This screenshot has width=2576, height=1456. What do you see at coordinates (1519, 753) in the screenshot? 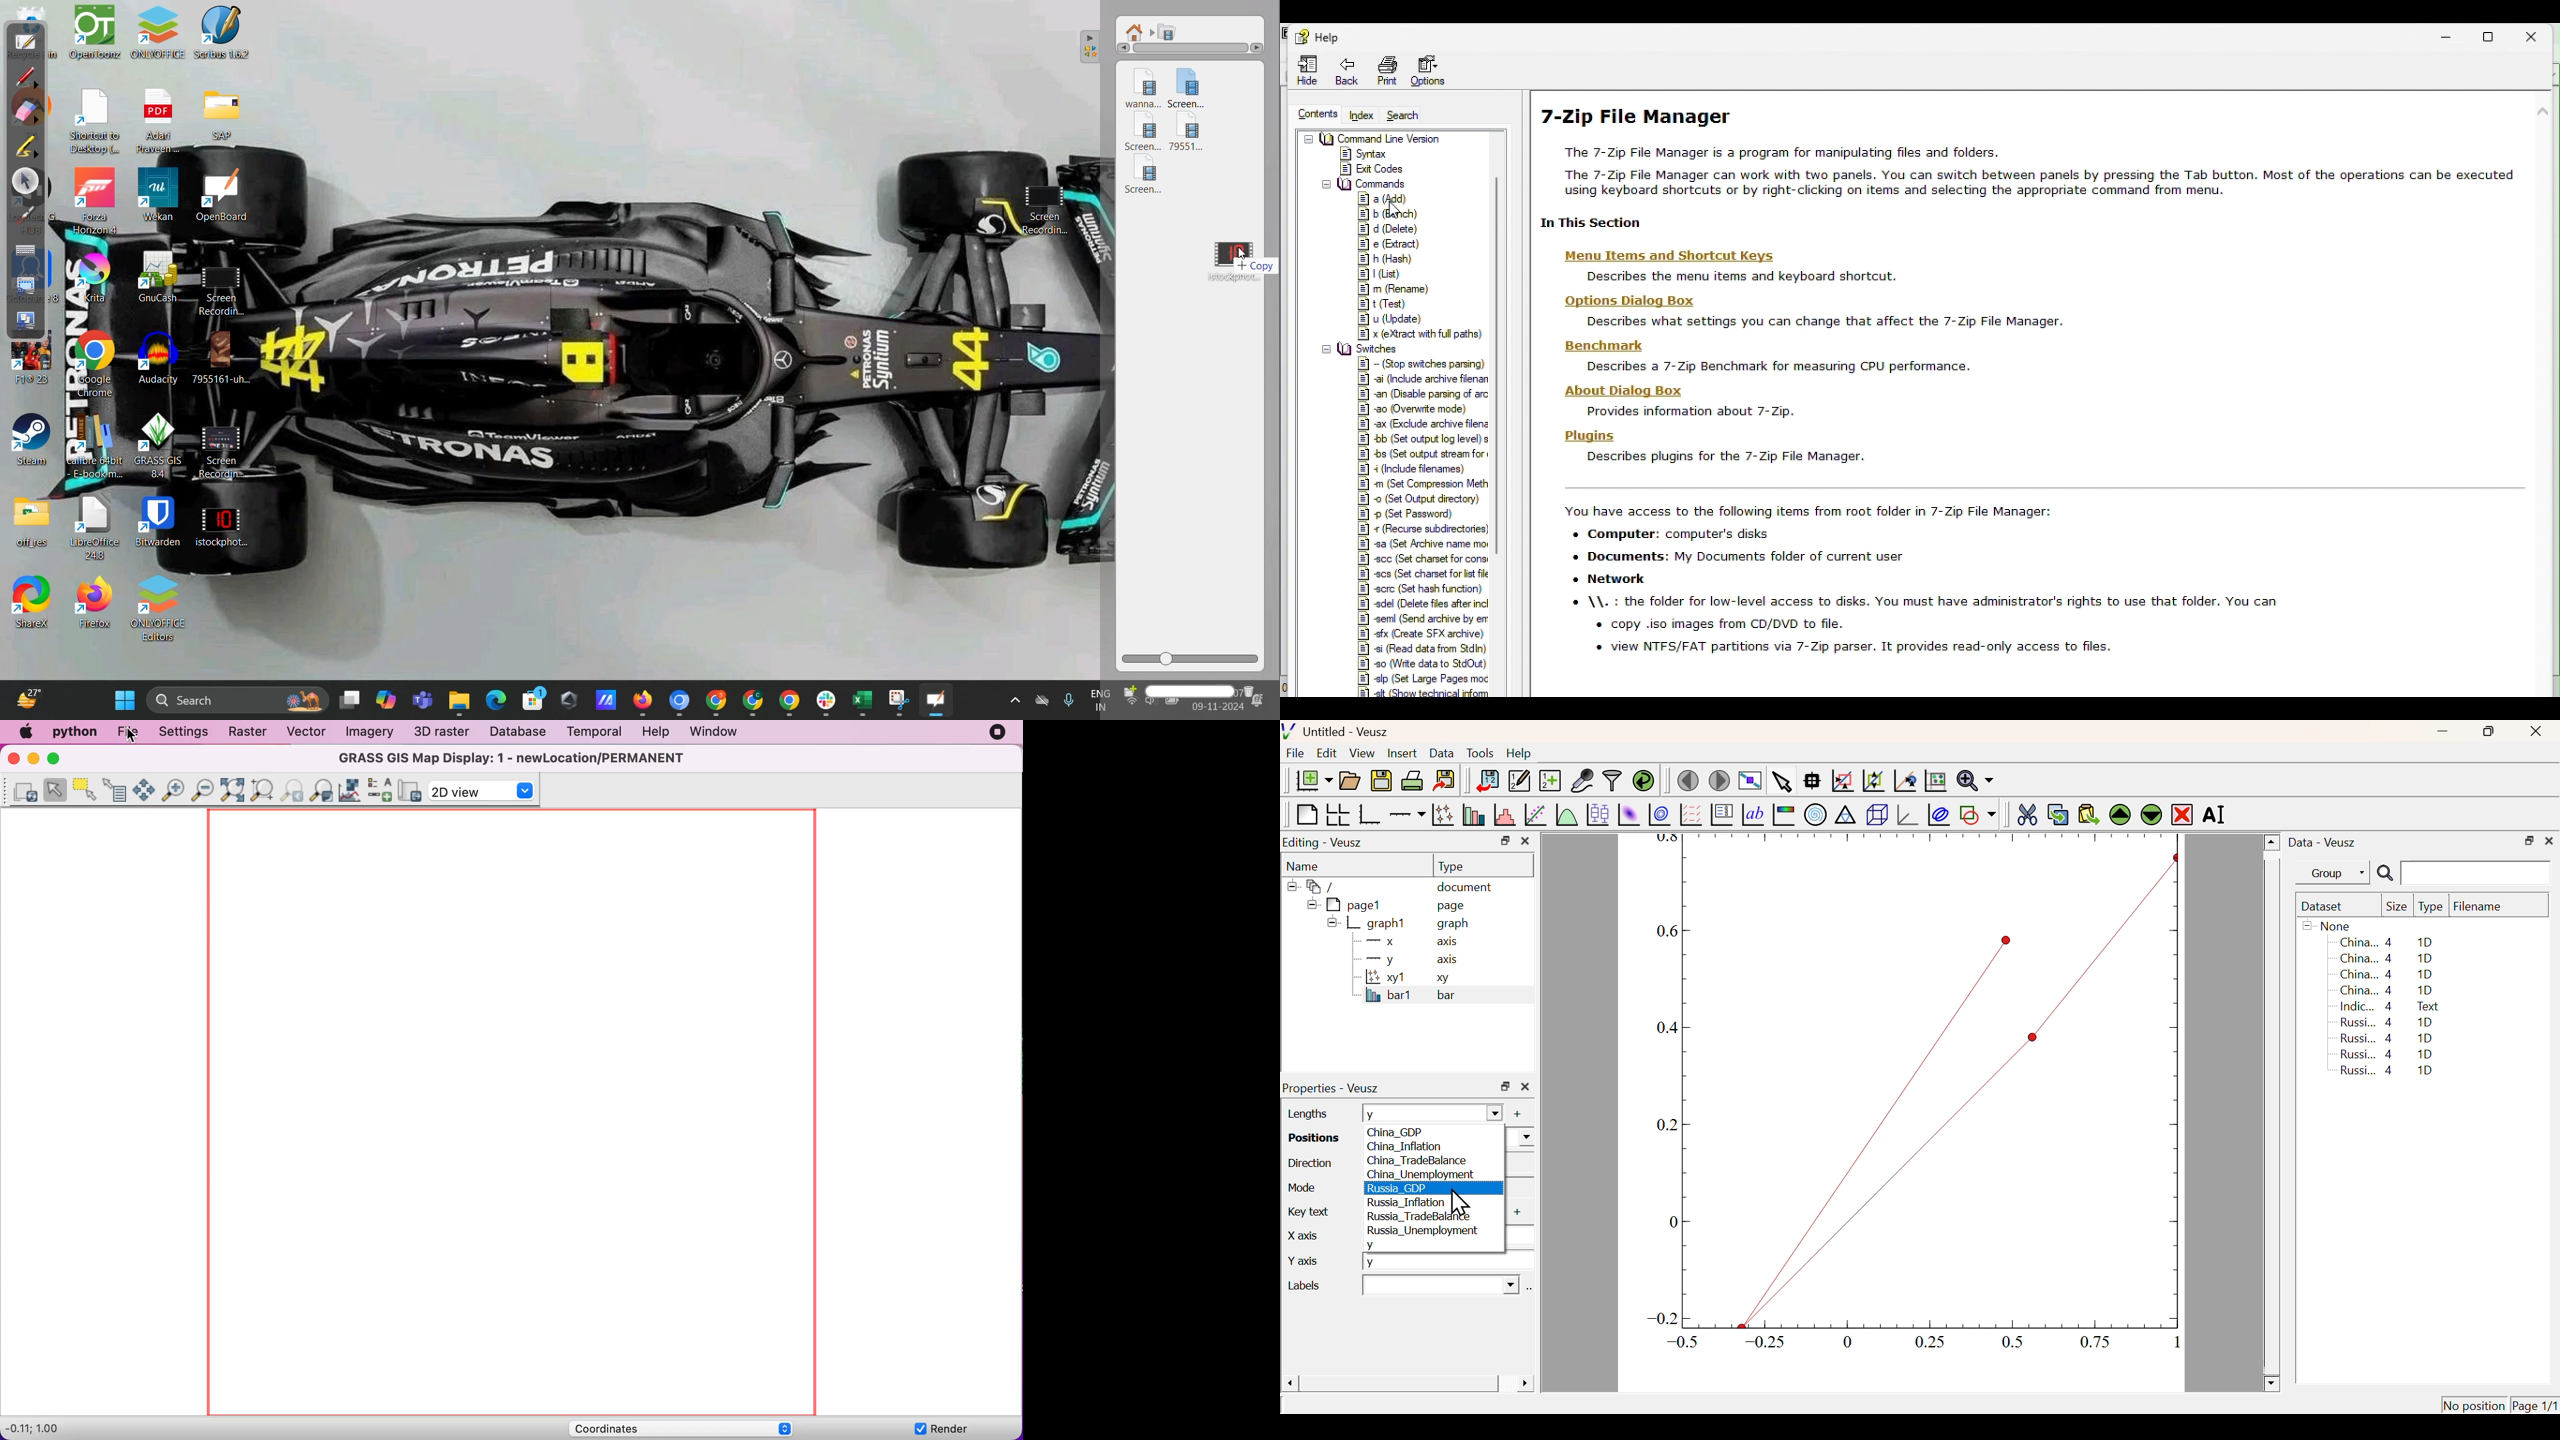
I see `Help` at bounding box center [1519, 753].